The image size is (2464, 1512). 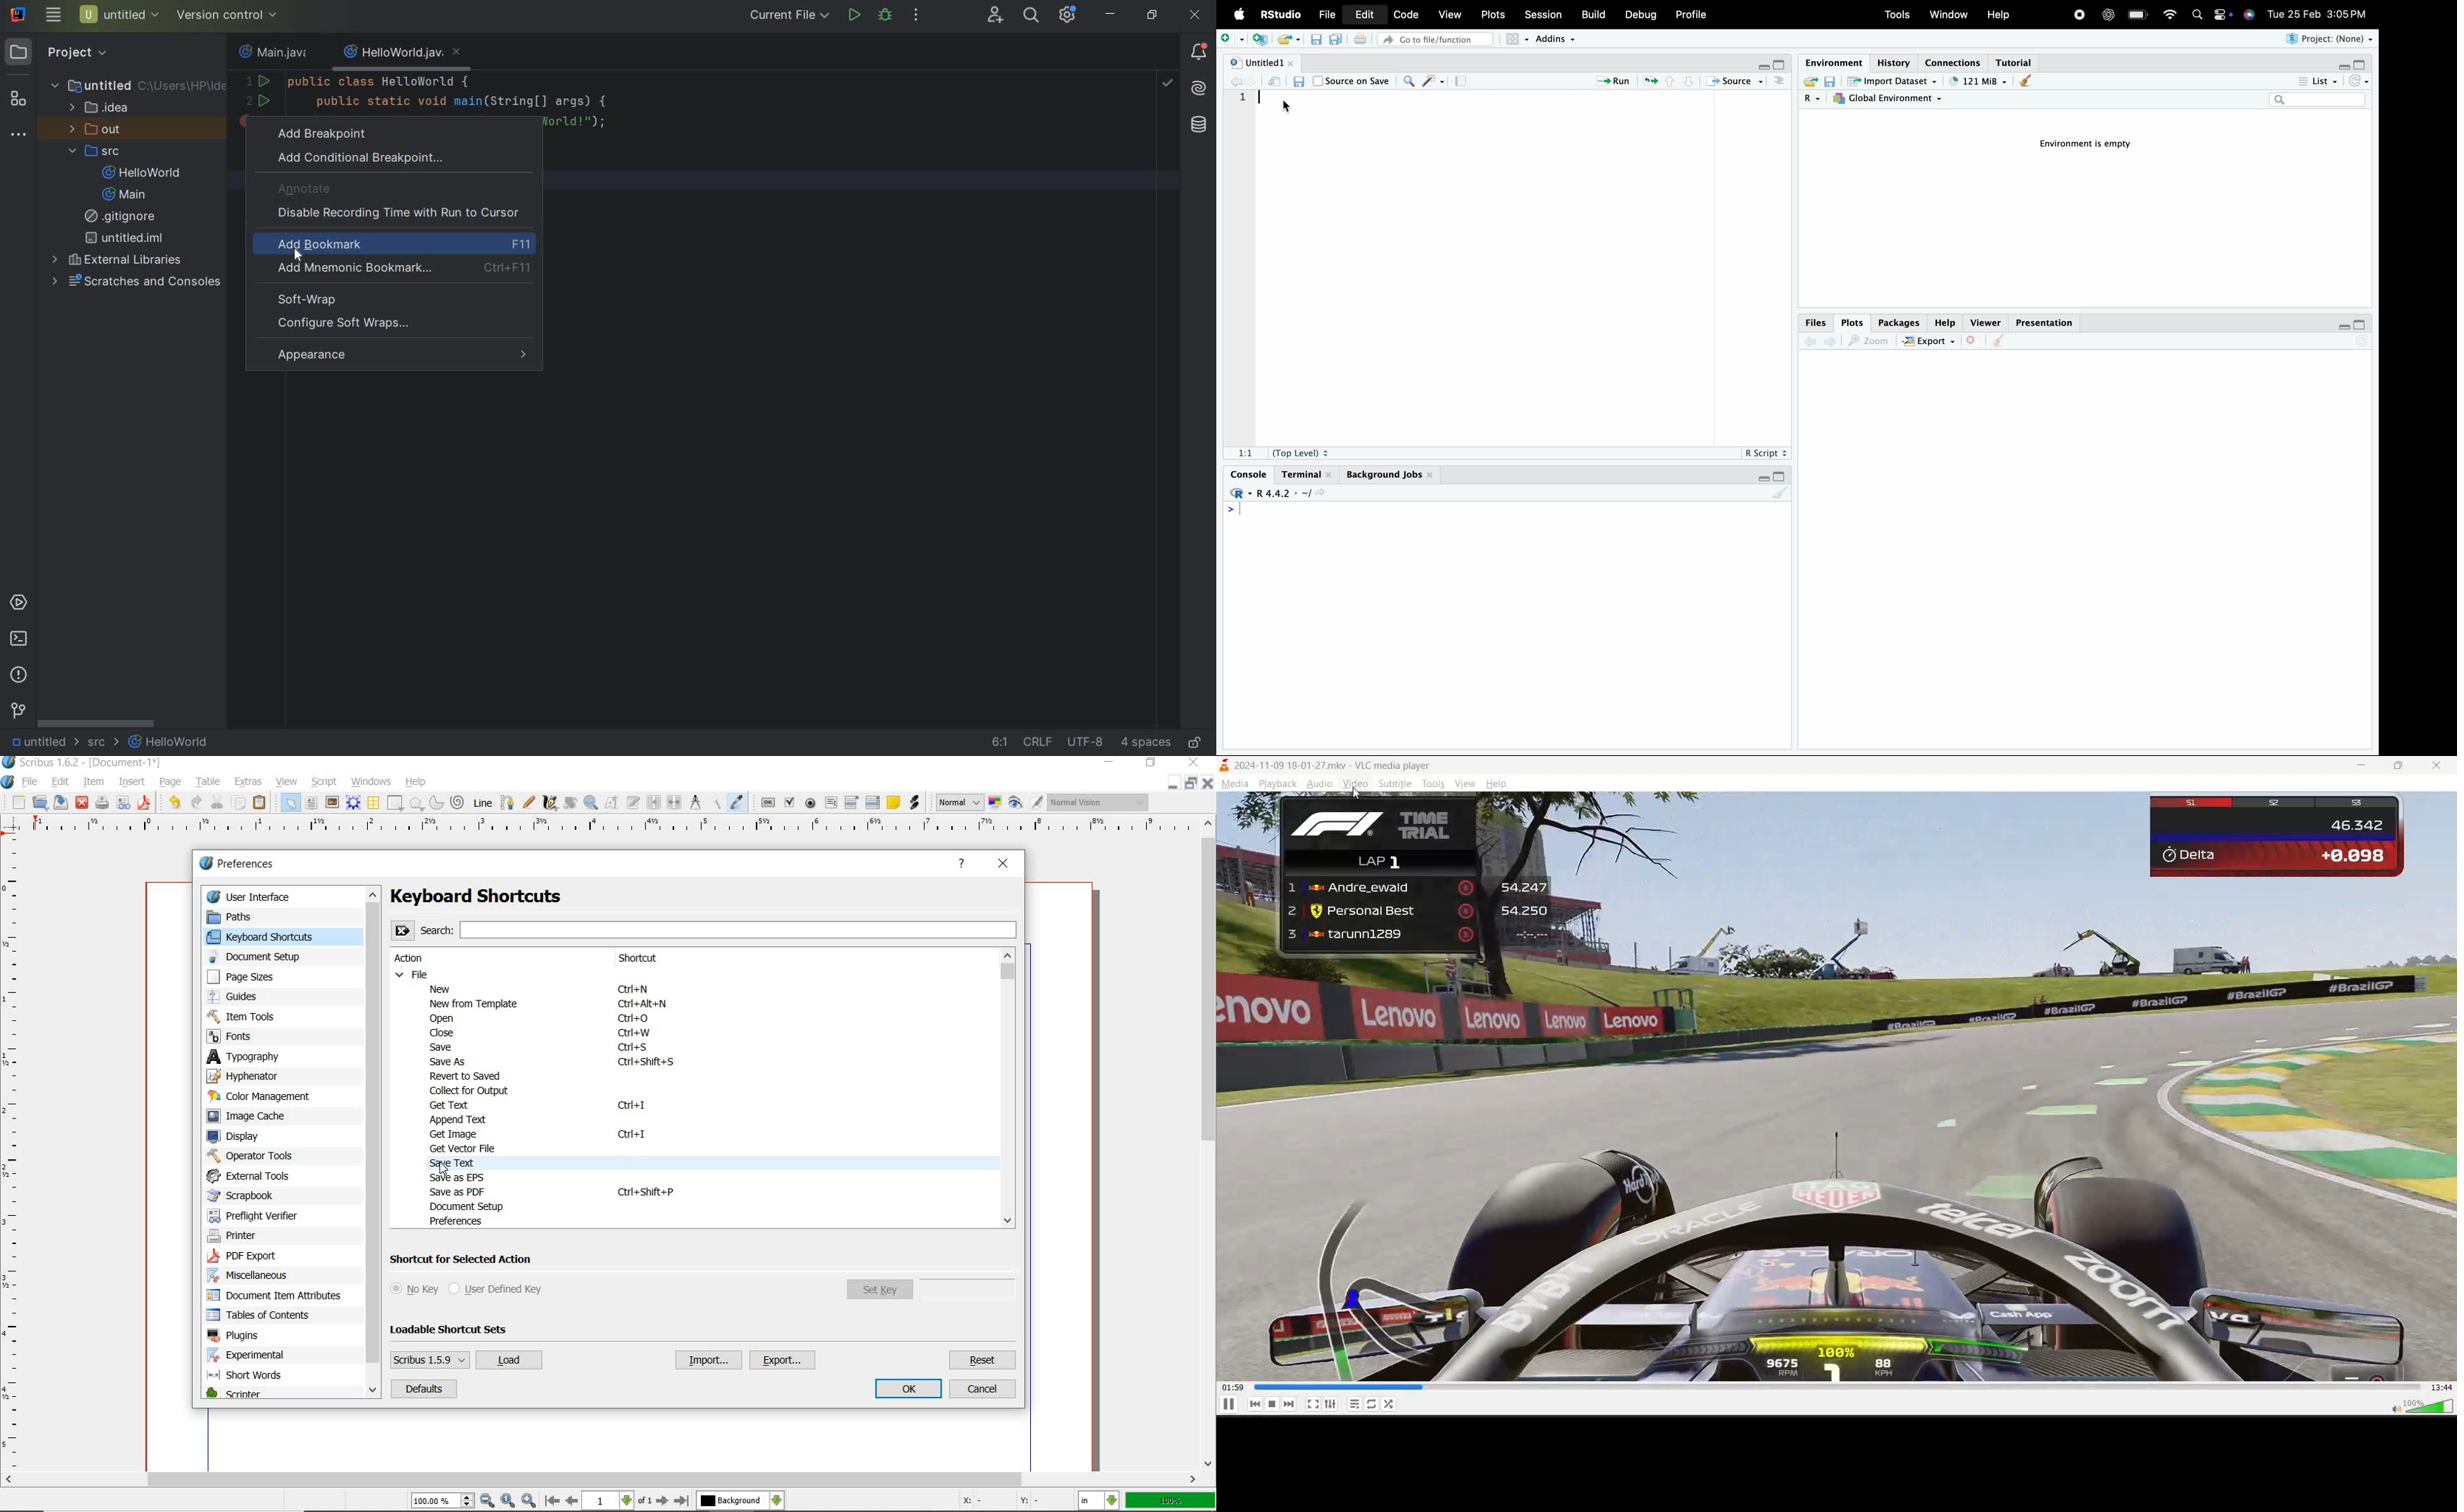 I want to click on collect for output, so click(x=472, y=1091).